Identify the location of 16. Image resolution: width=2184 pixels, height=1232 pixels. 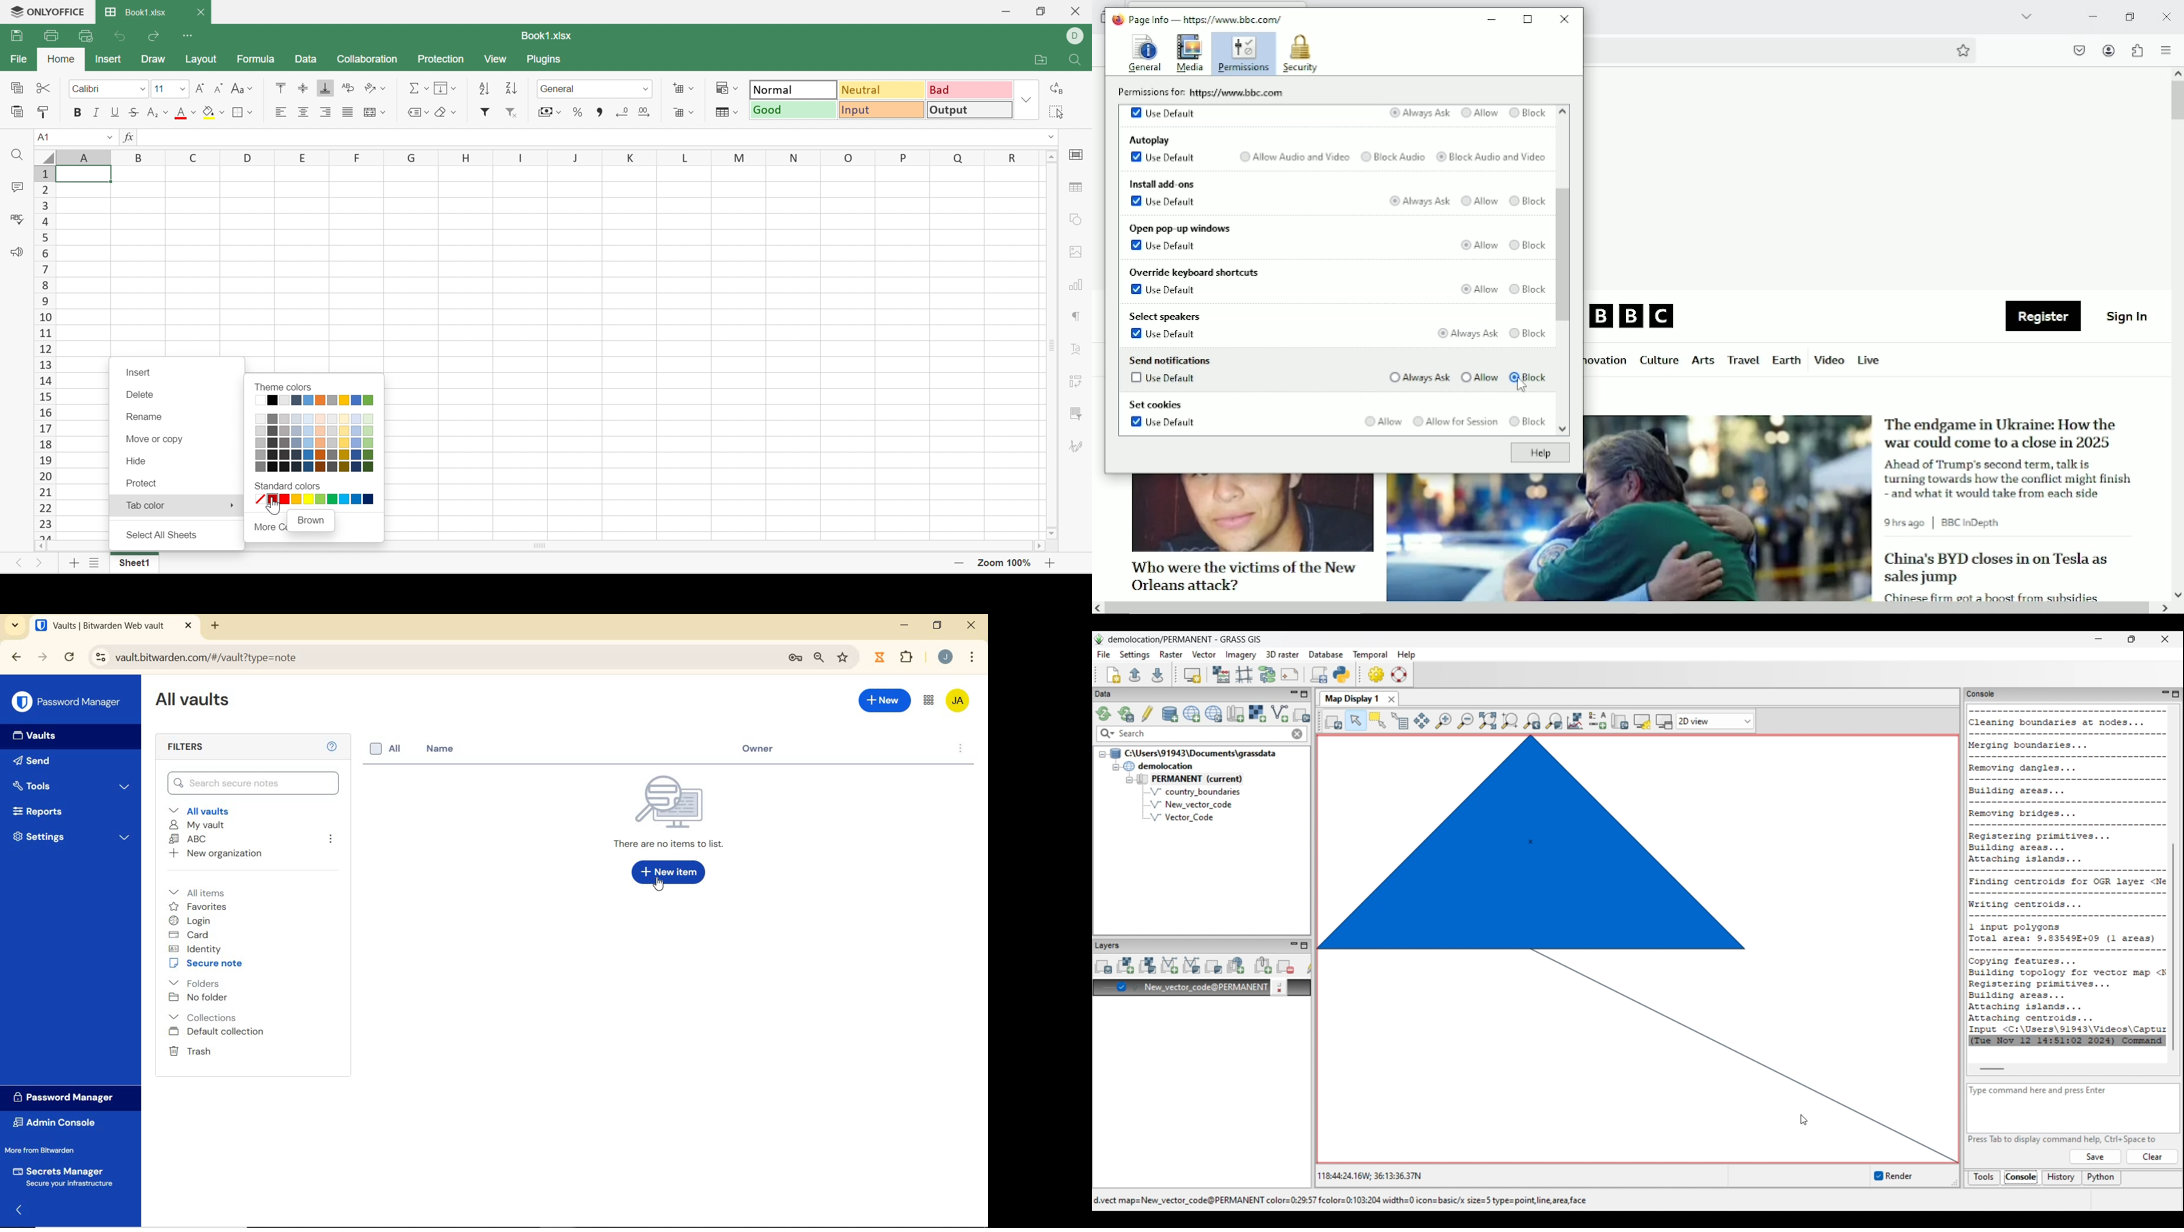
(42, 415).